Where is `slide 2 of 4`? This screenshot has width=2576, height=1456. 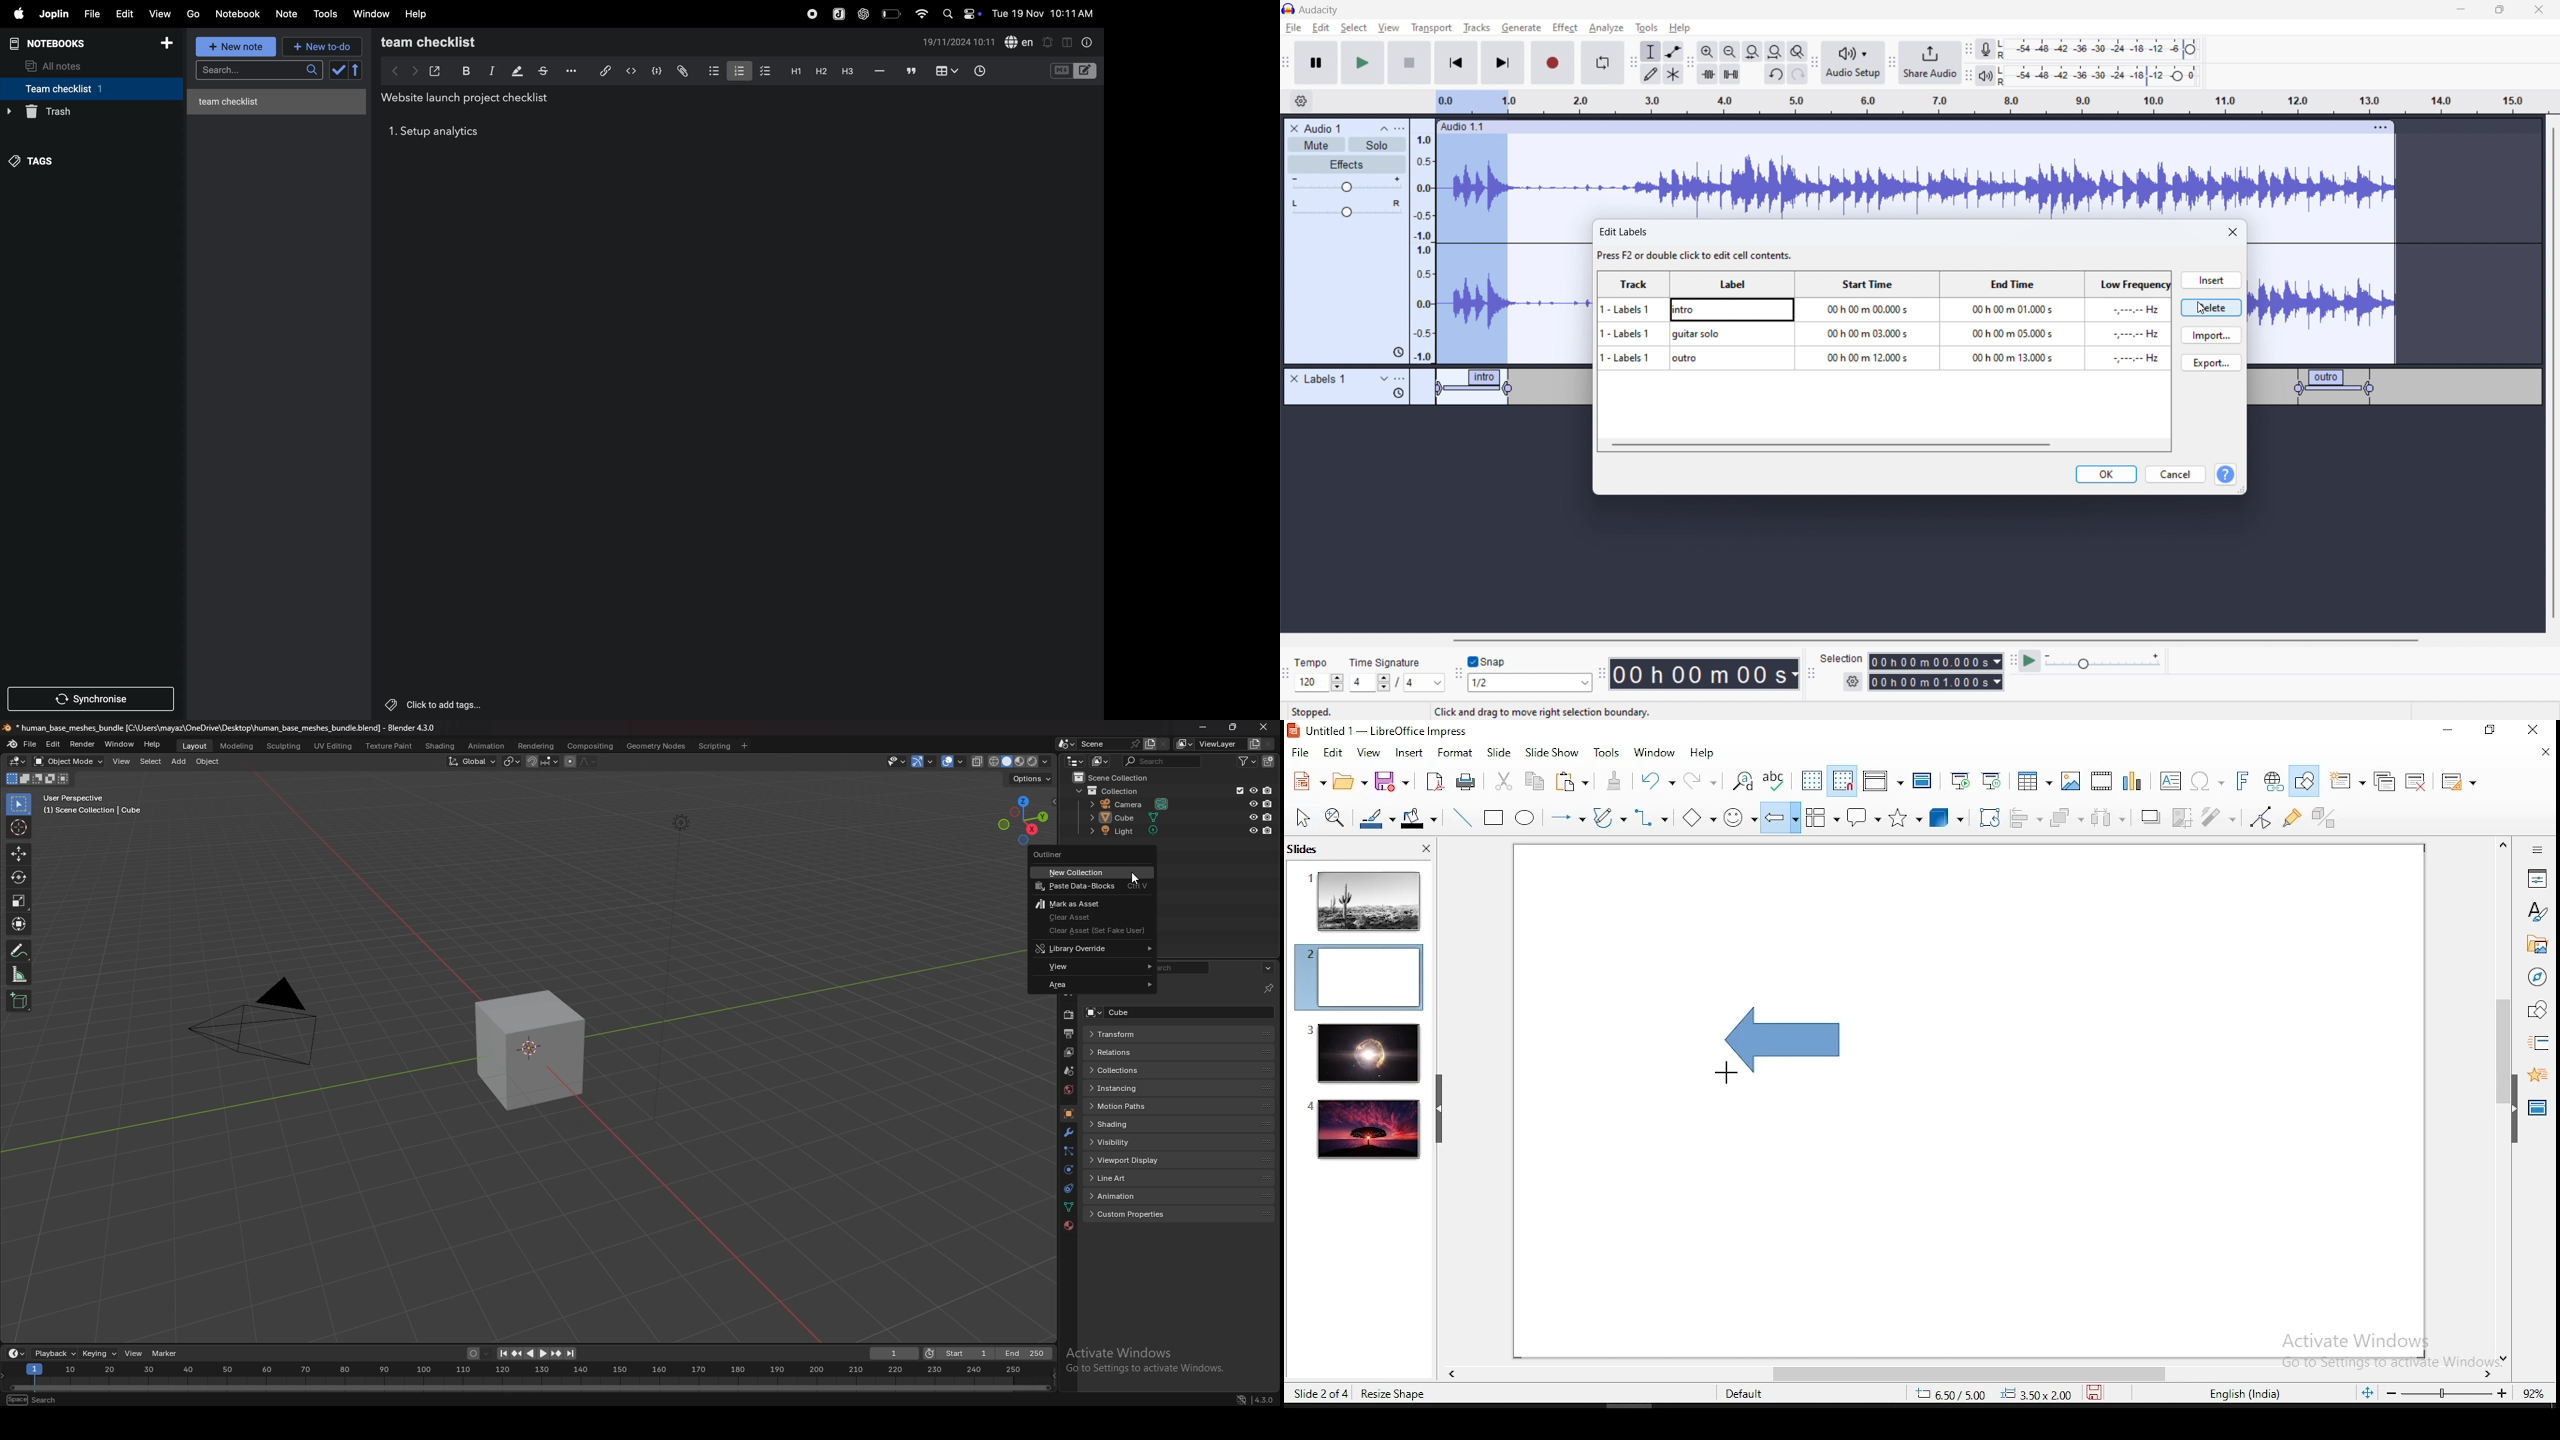
slide 2 of 4 is located at coordinates (1321, 1394).